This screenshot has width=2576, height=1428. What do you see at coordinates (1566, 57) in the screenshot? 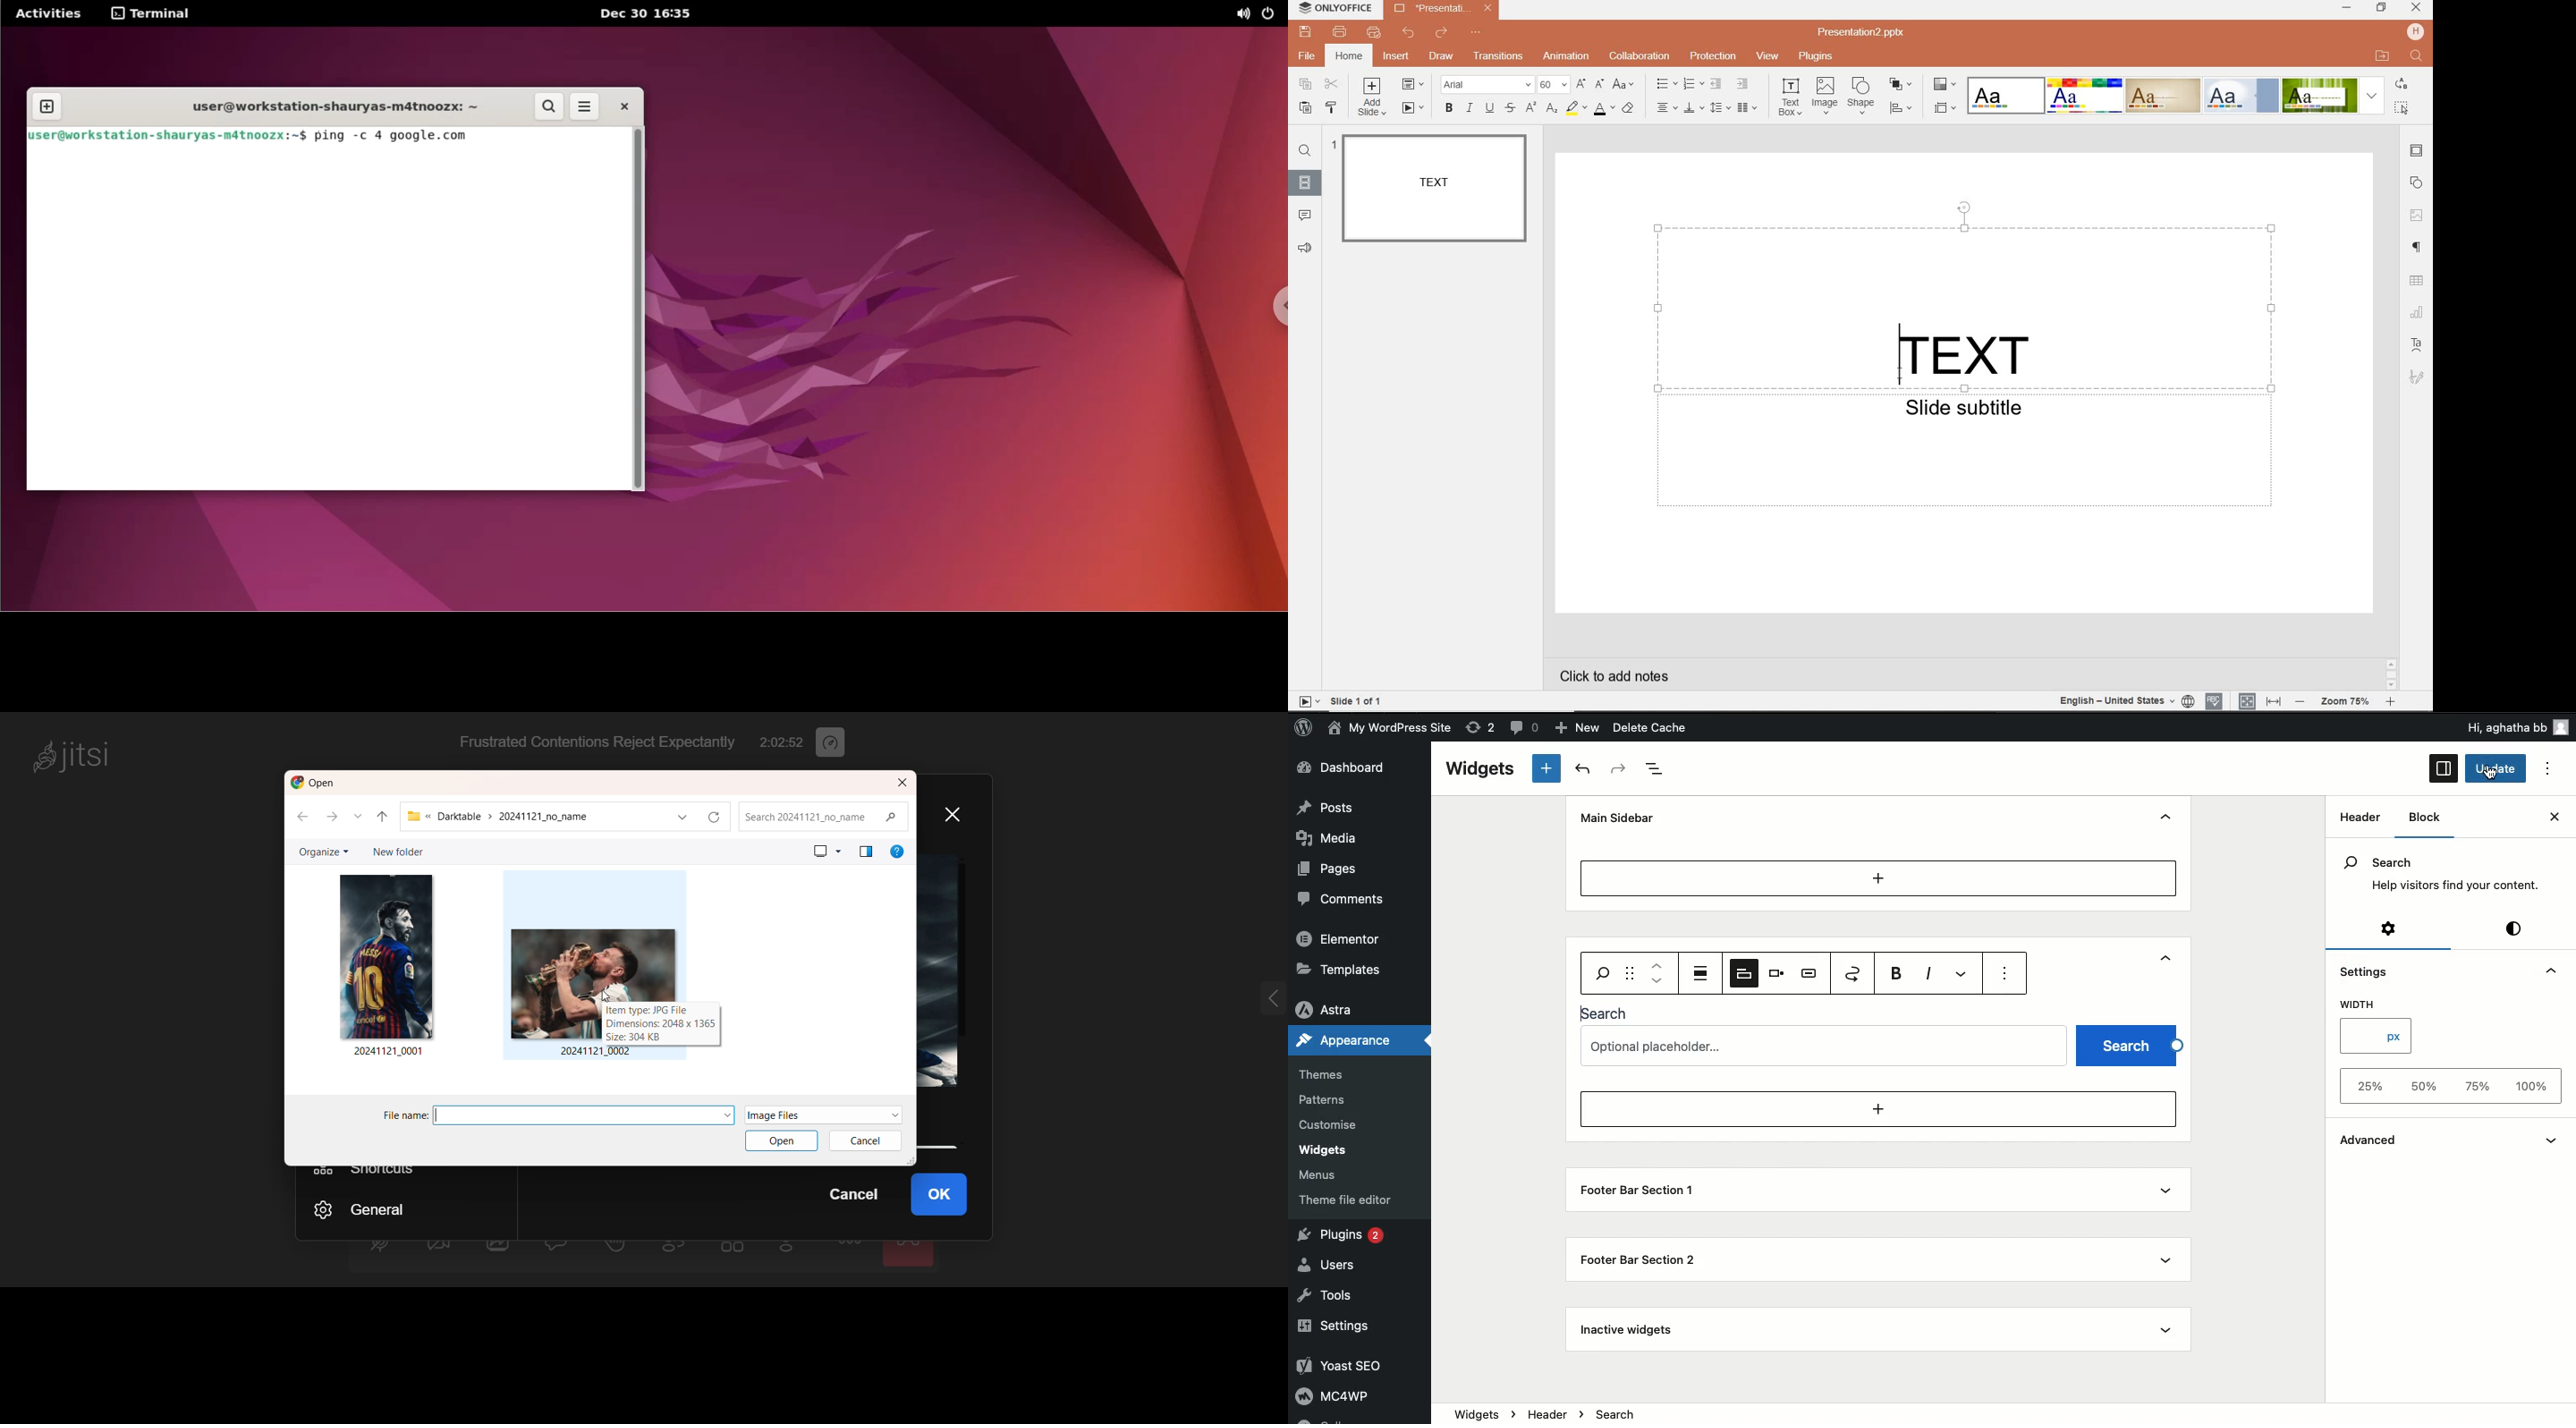
I see `ANIMATION` at bounding box center [1566, 57].